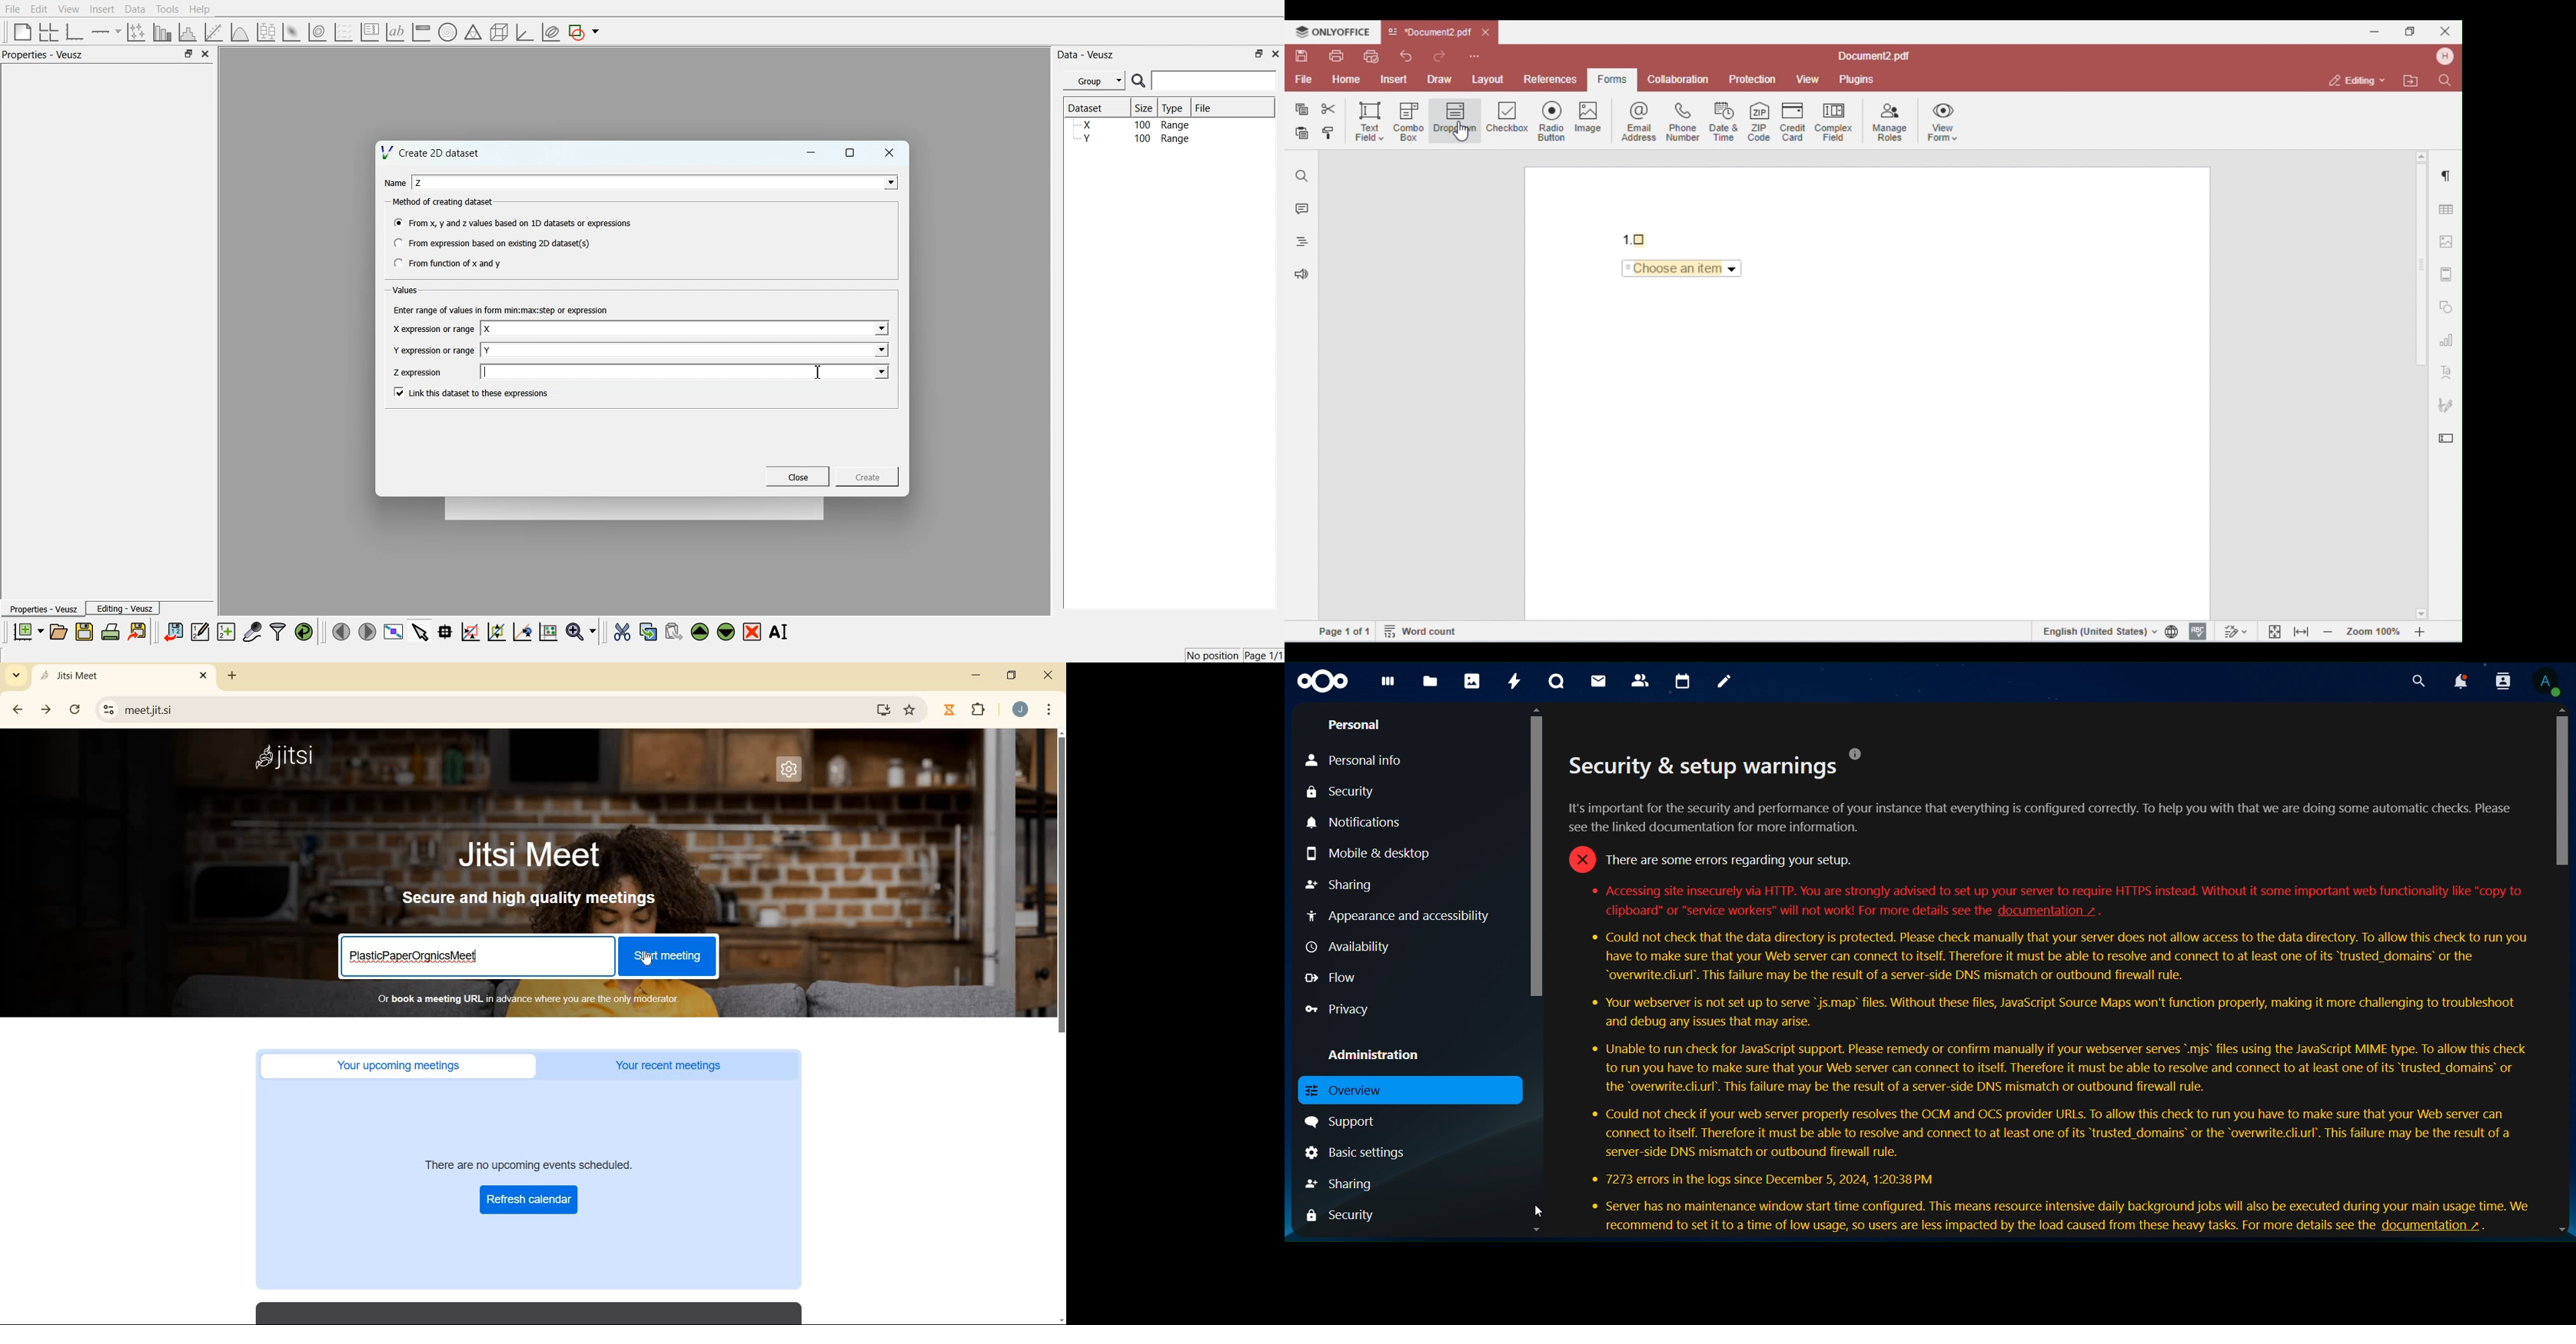 This screenshot has width=2576, height=1344. What do you see at coordinates (1205, 107) in the screenshot?
I see `File` at bounding box center [1205, 107].